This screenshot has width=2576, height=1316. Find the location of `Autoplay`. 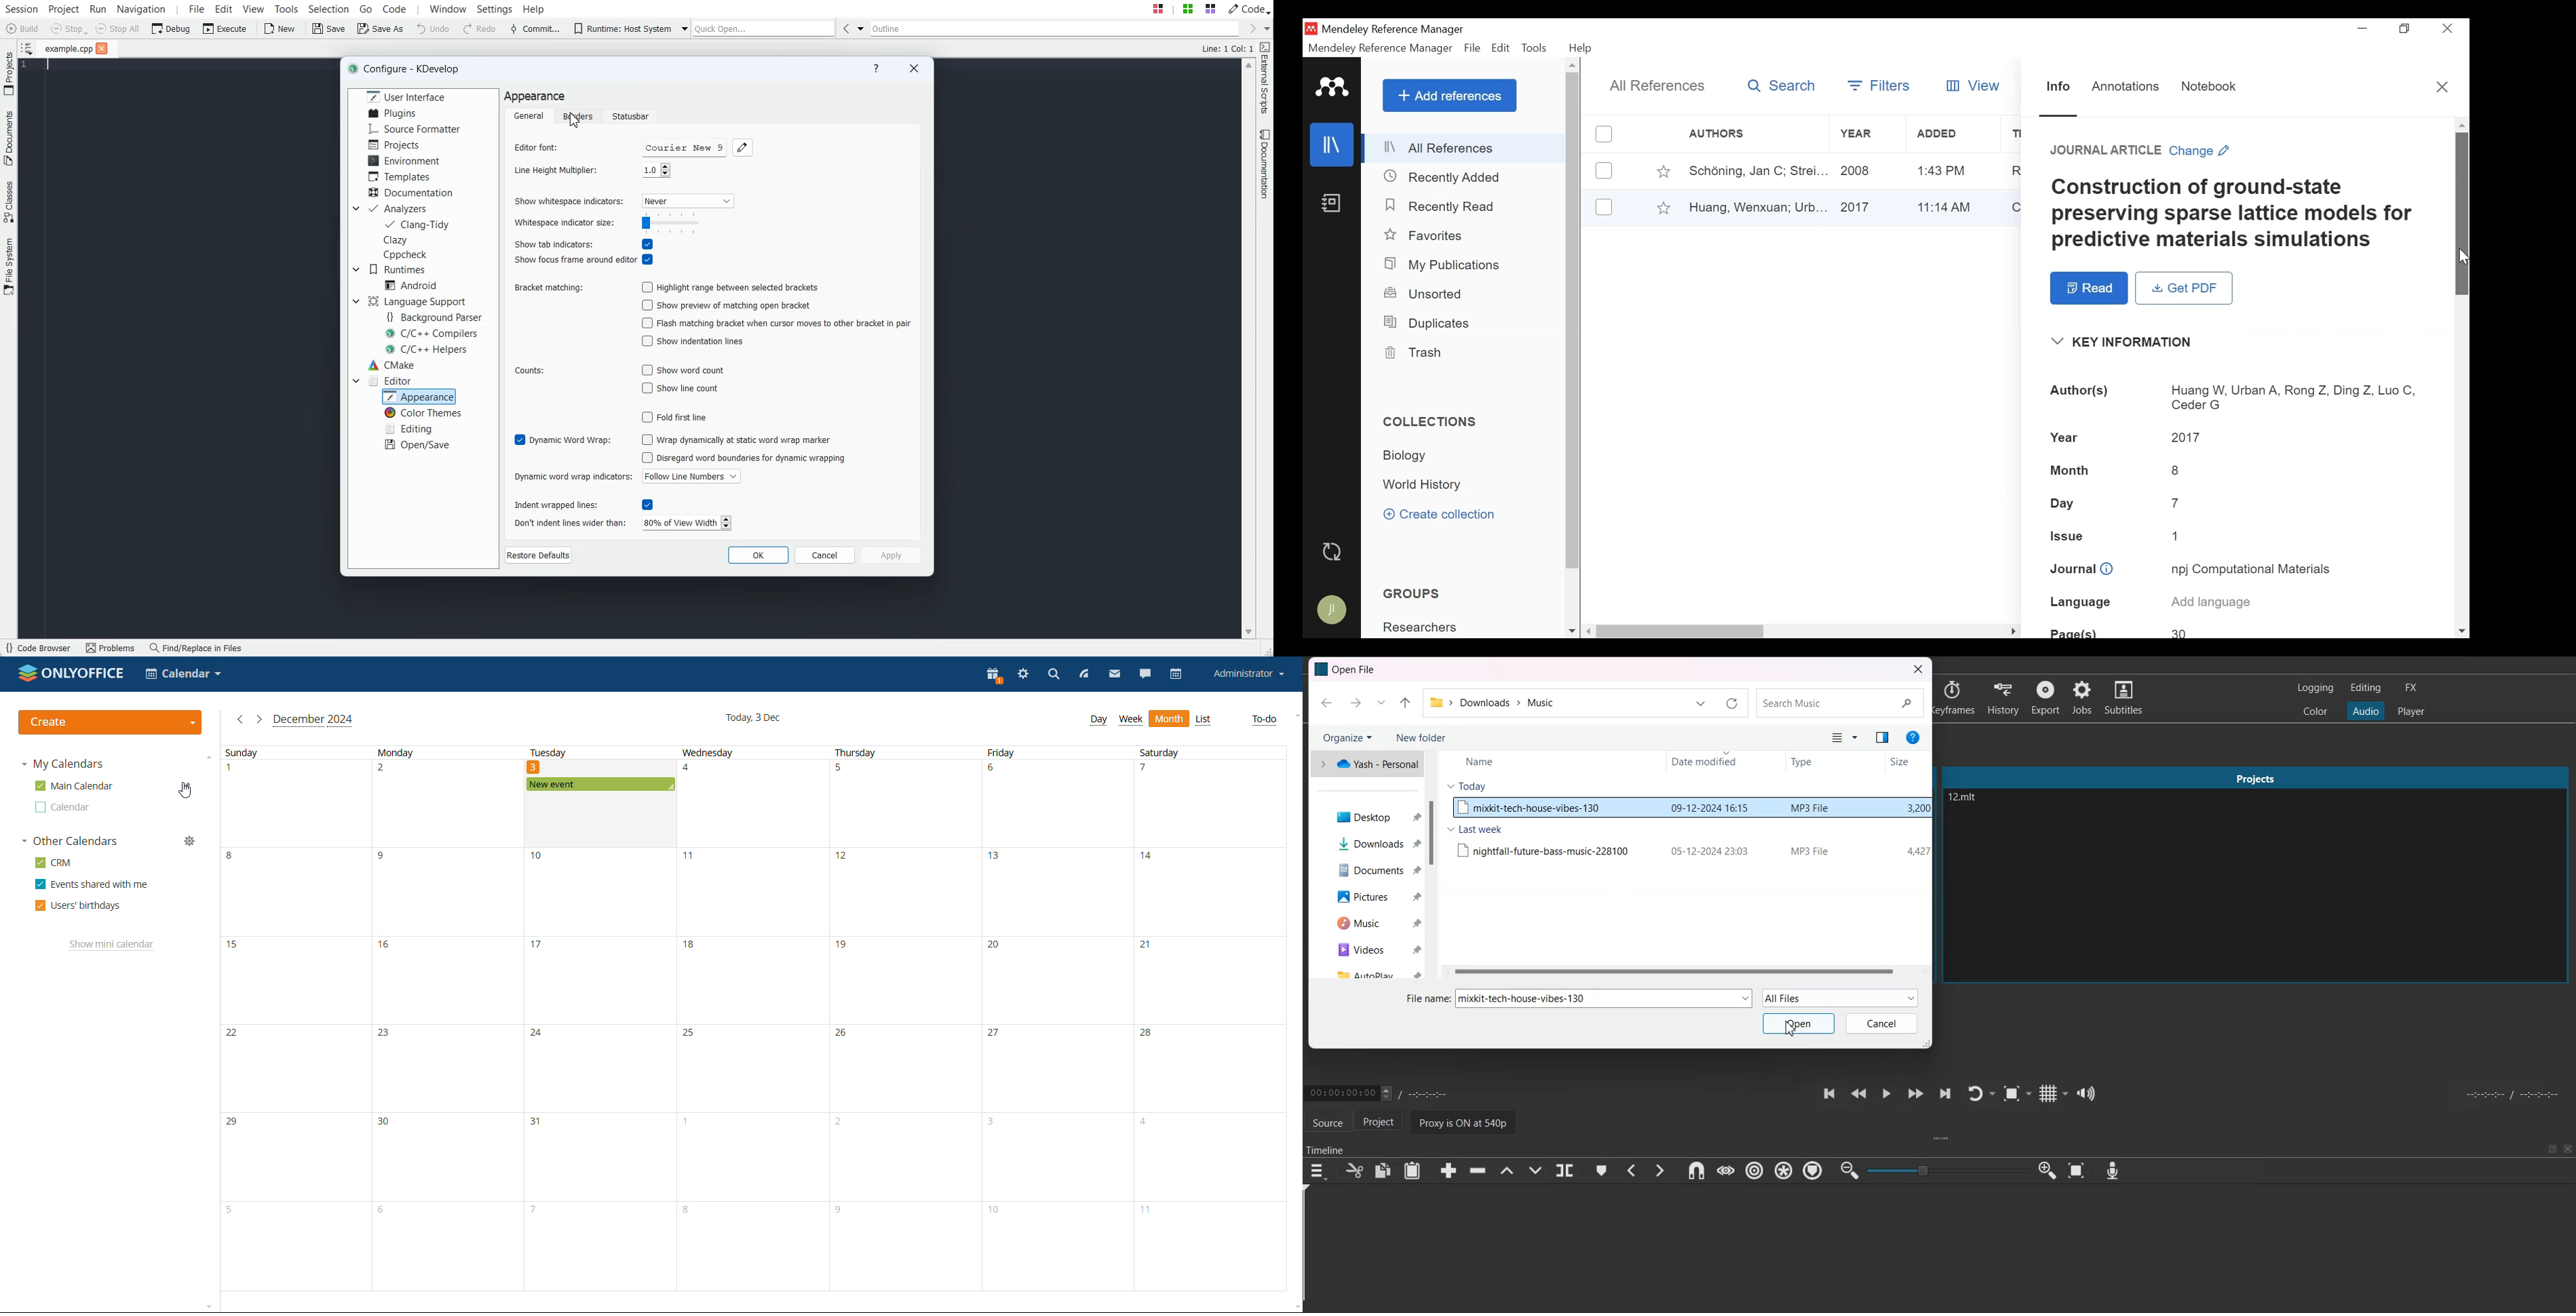

Autoplay is located at coordinates (1374, 973).